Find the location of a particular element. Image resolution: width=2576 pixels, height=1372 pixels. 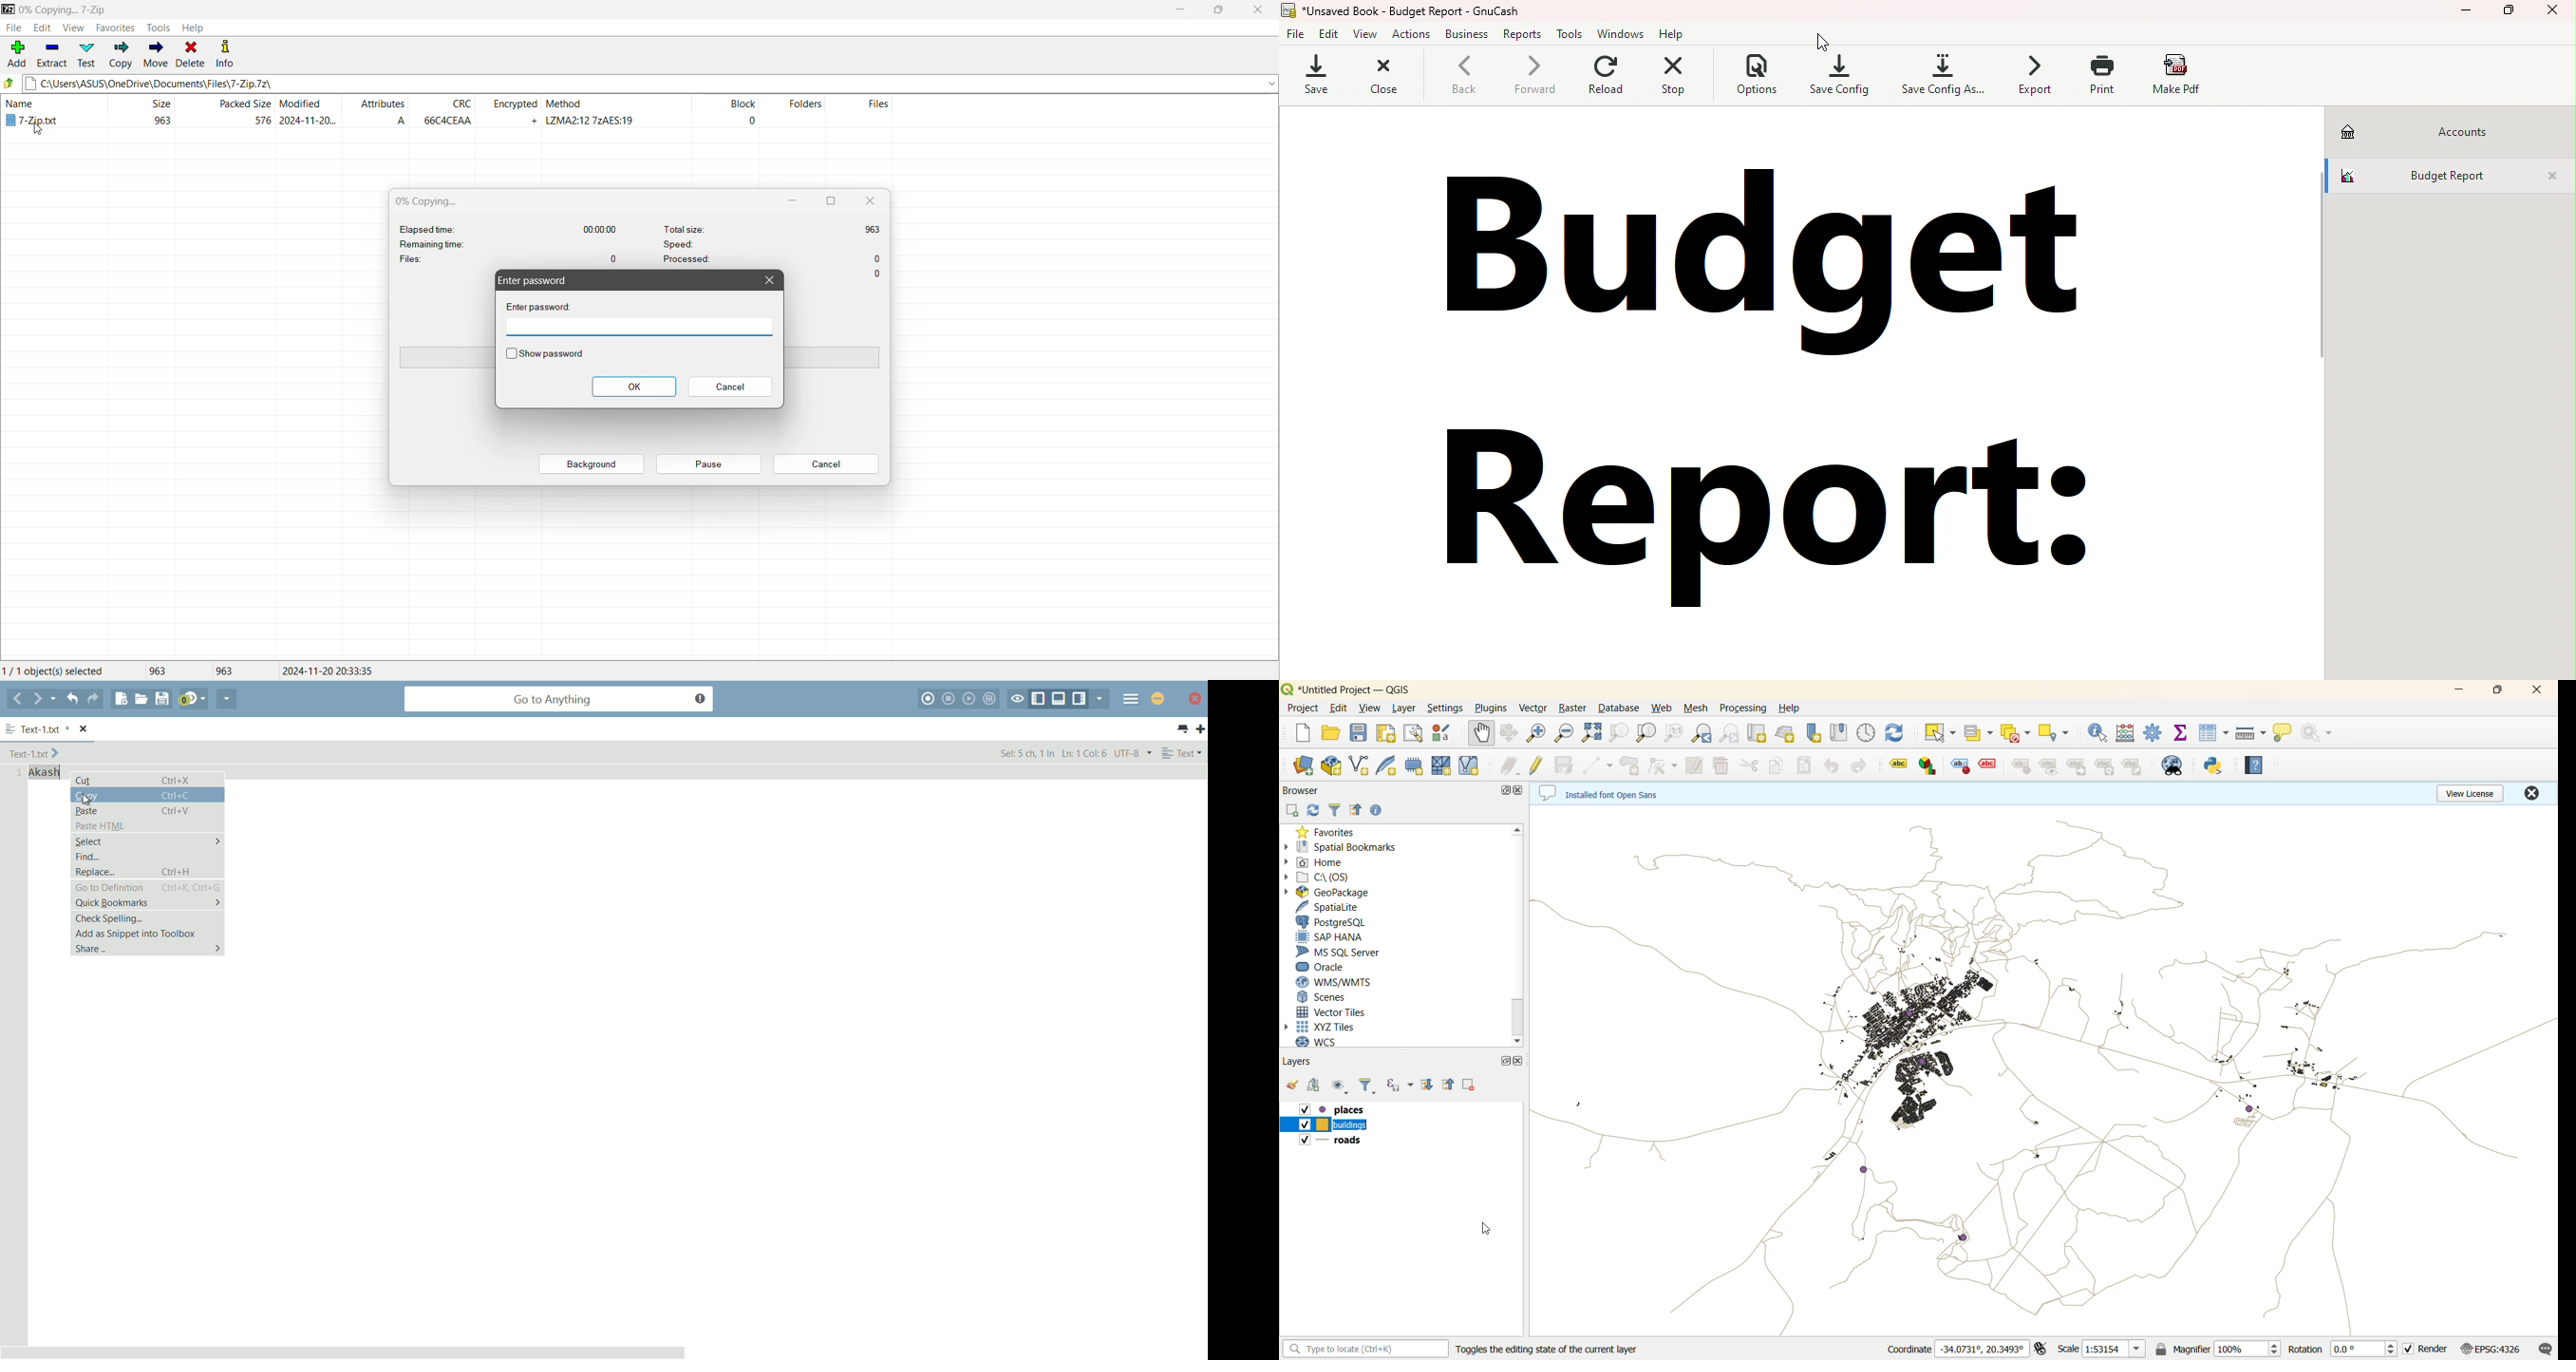

open is located at coordinates (1293, 1085).